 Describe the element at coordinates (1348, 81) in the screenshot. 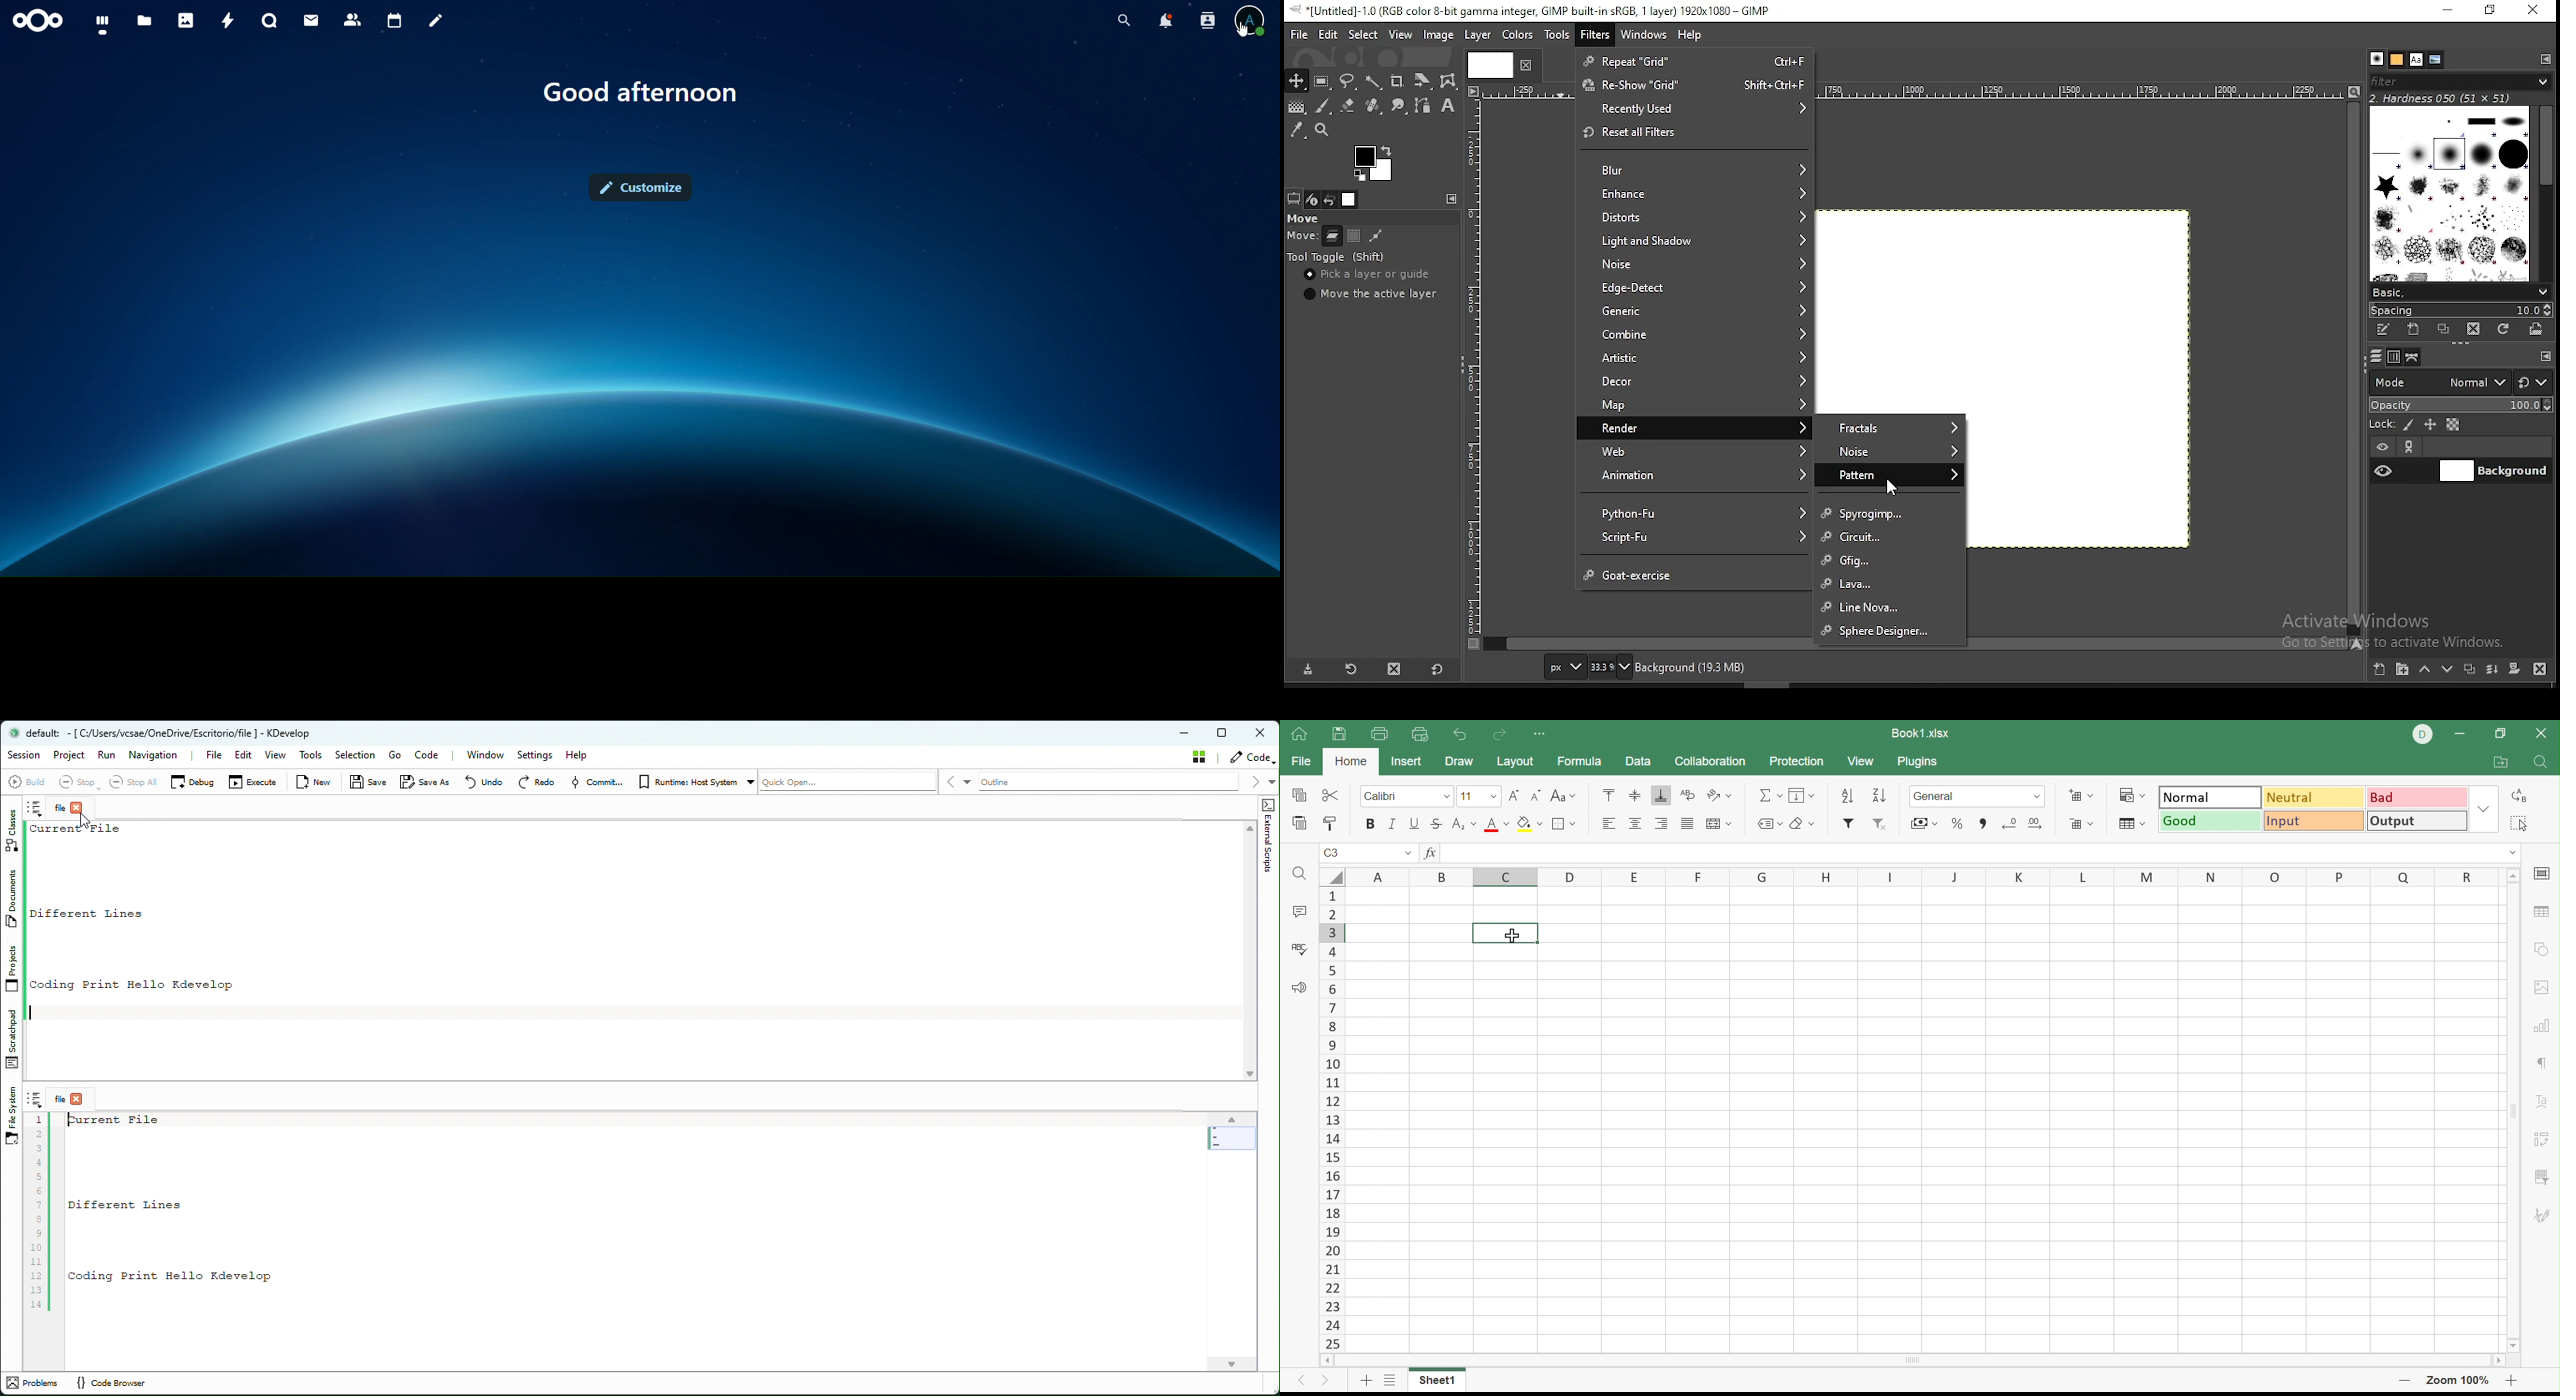

I see `free selection tool` at that location.